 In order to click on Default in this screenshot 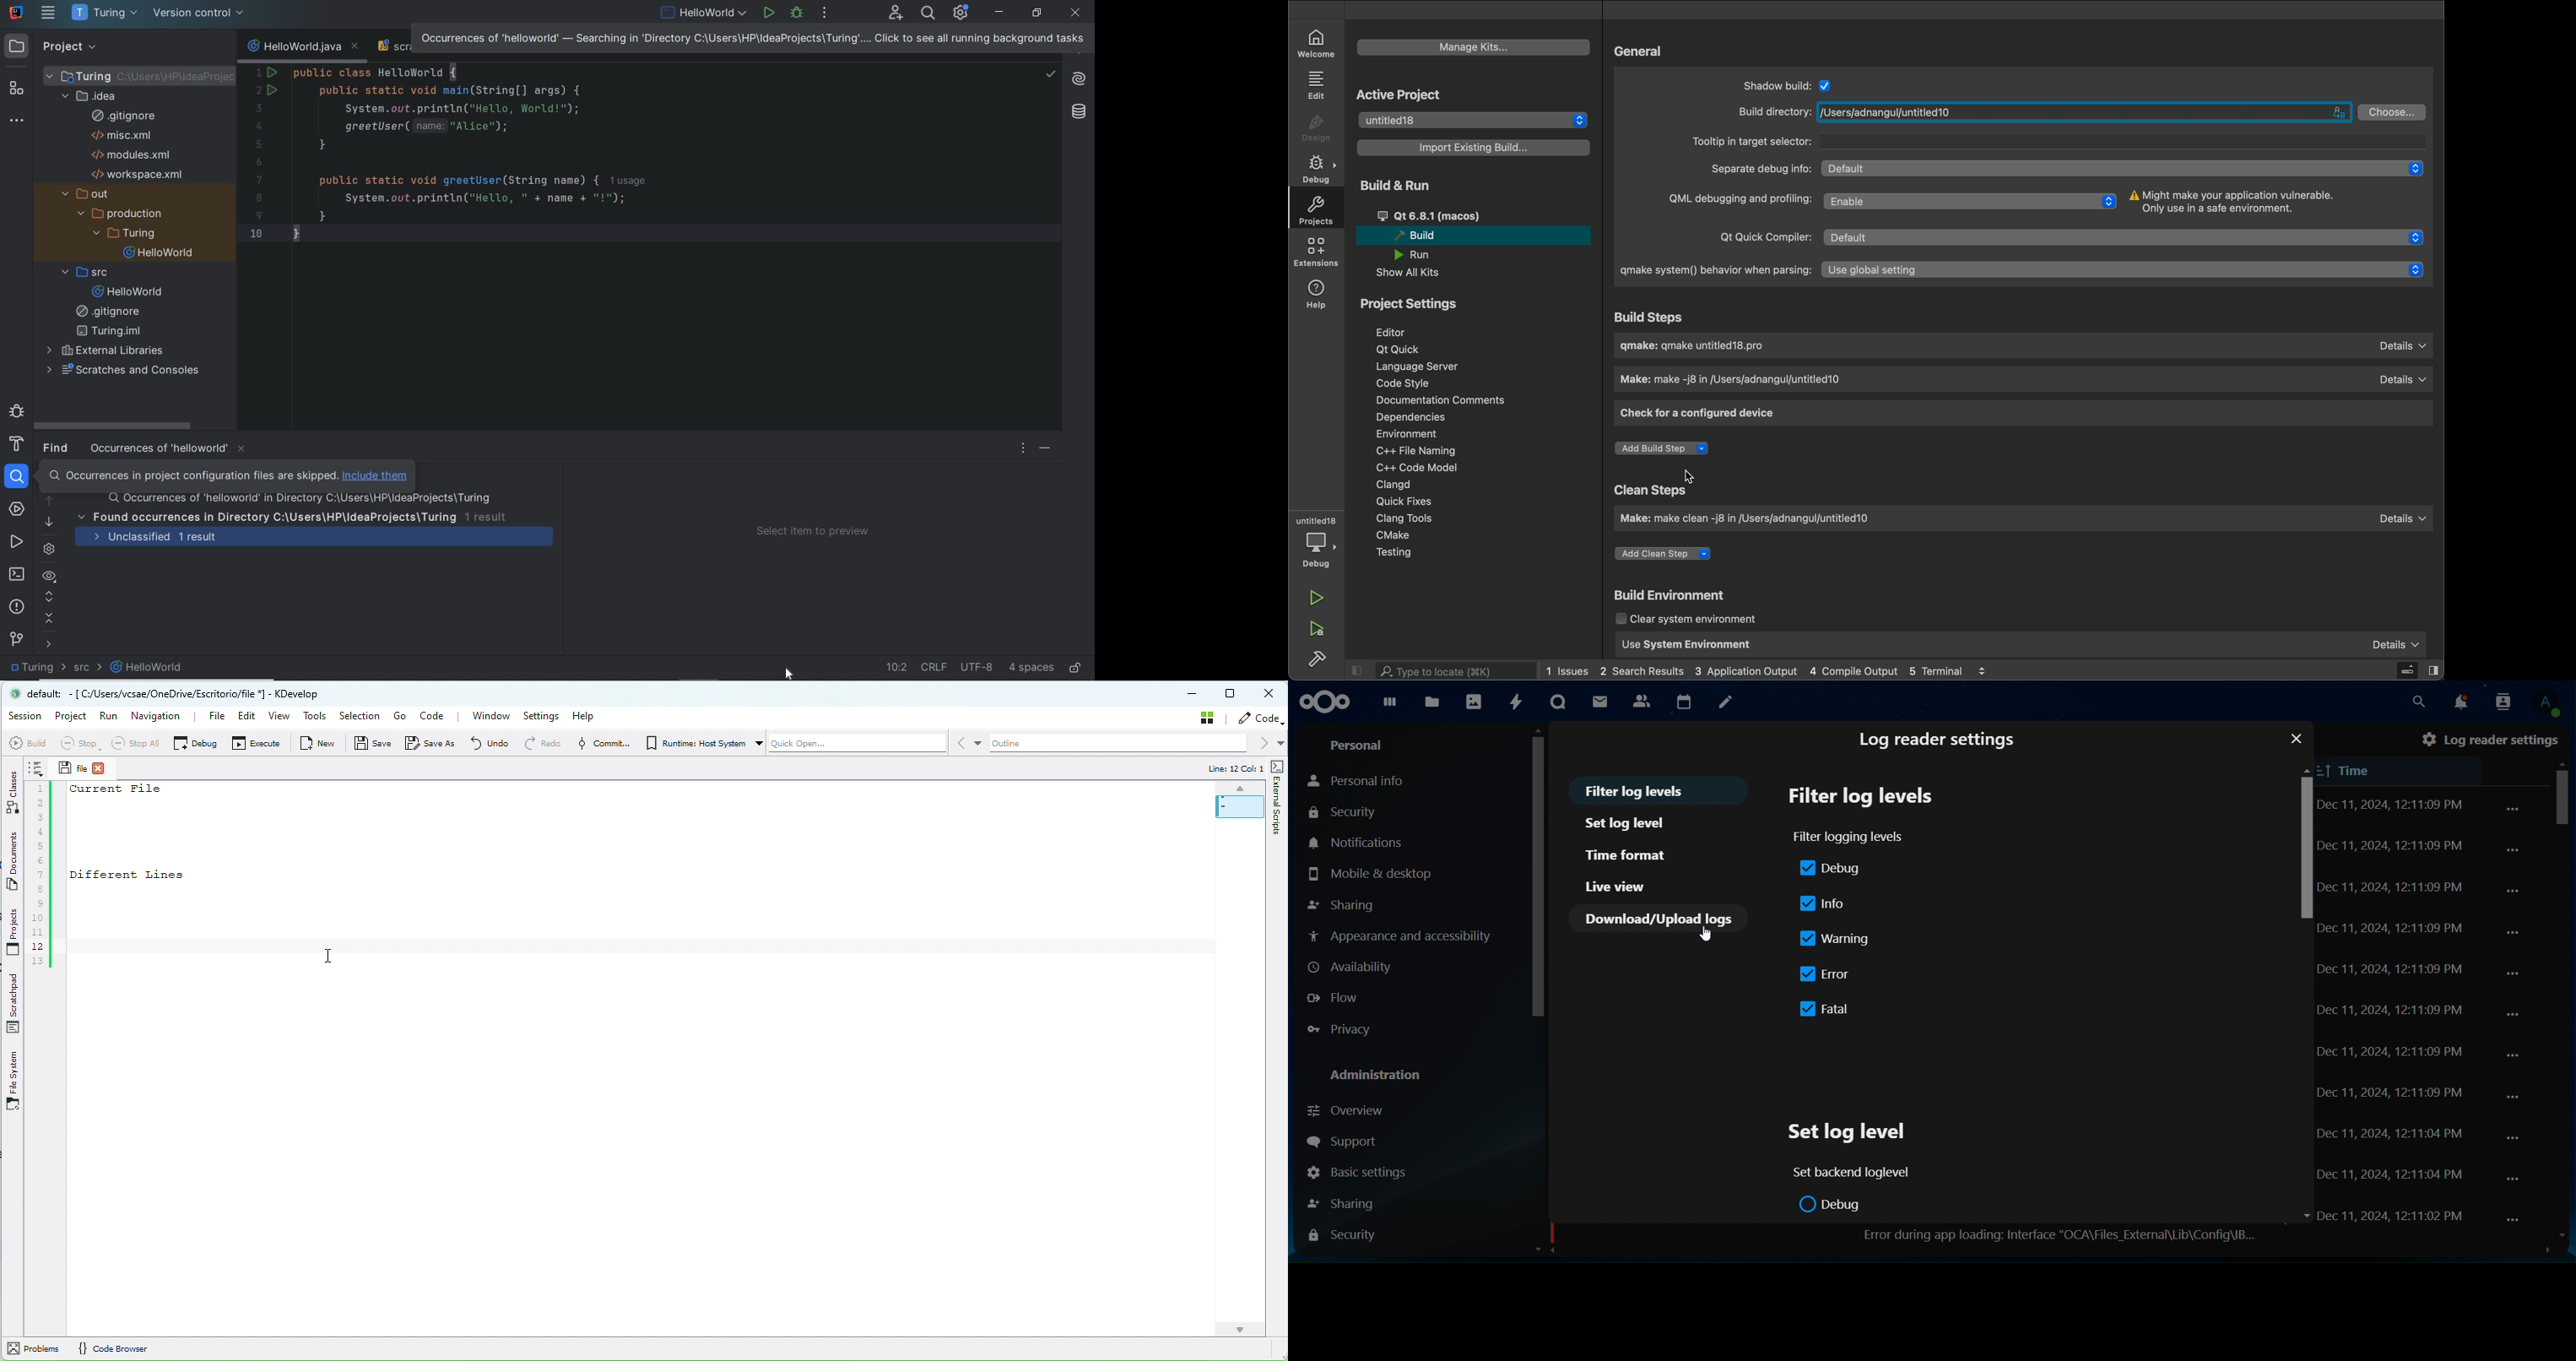, I will do `click(2123, 169)`.